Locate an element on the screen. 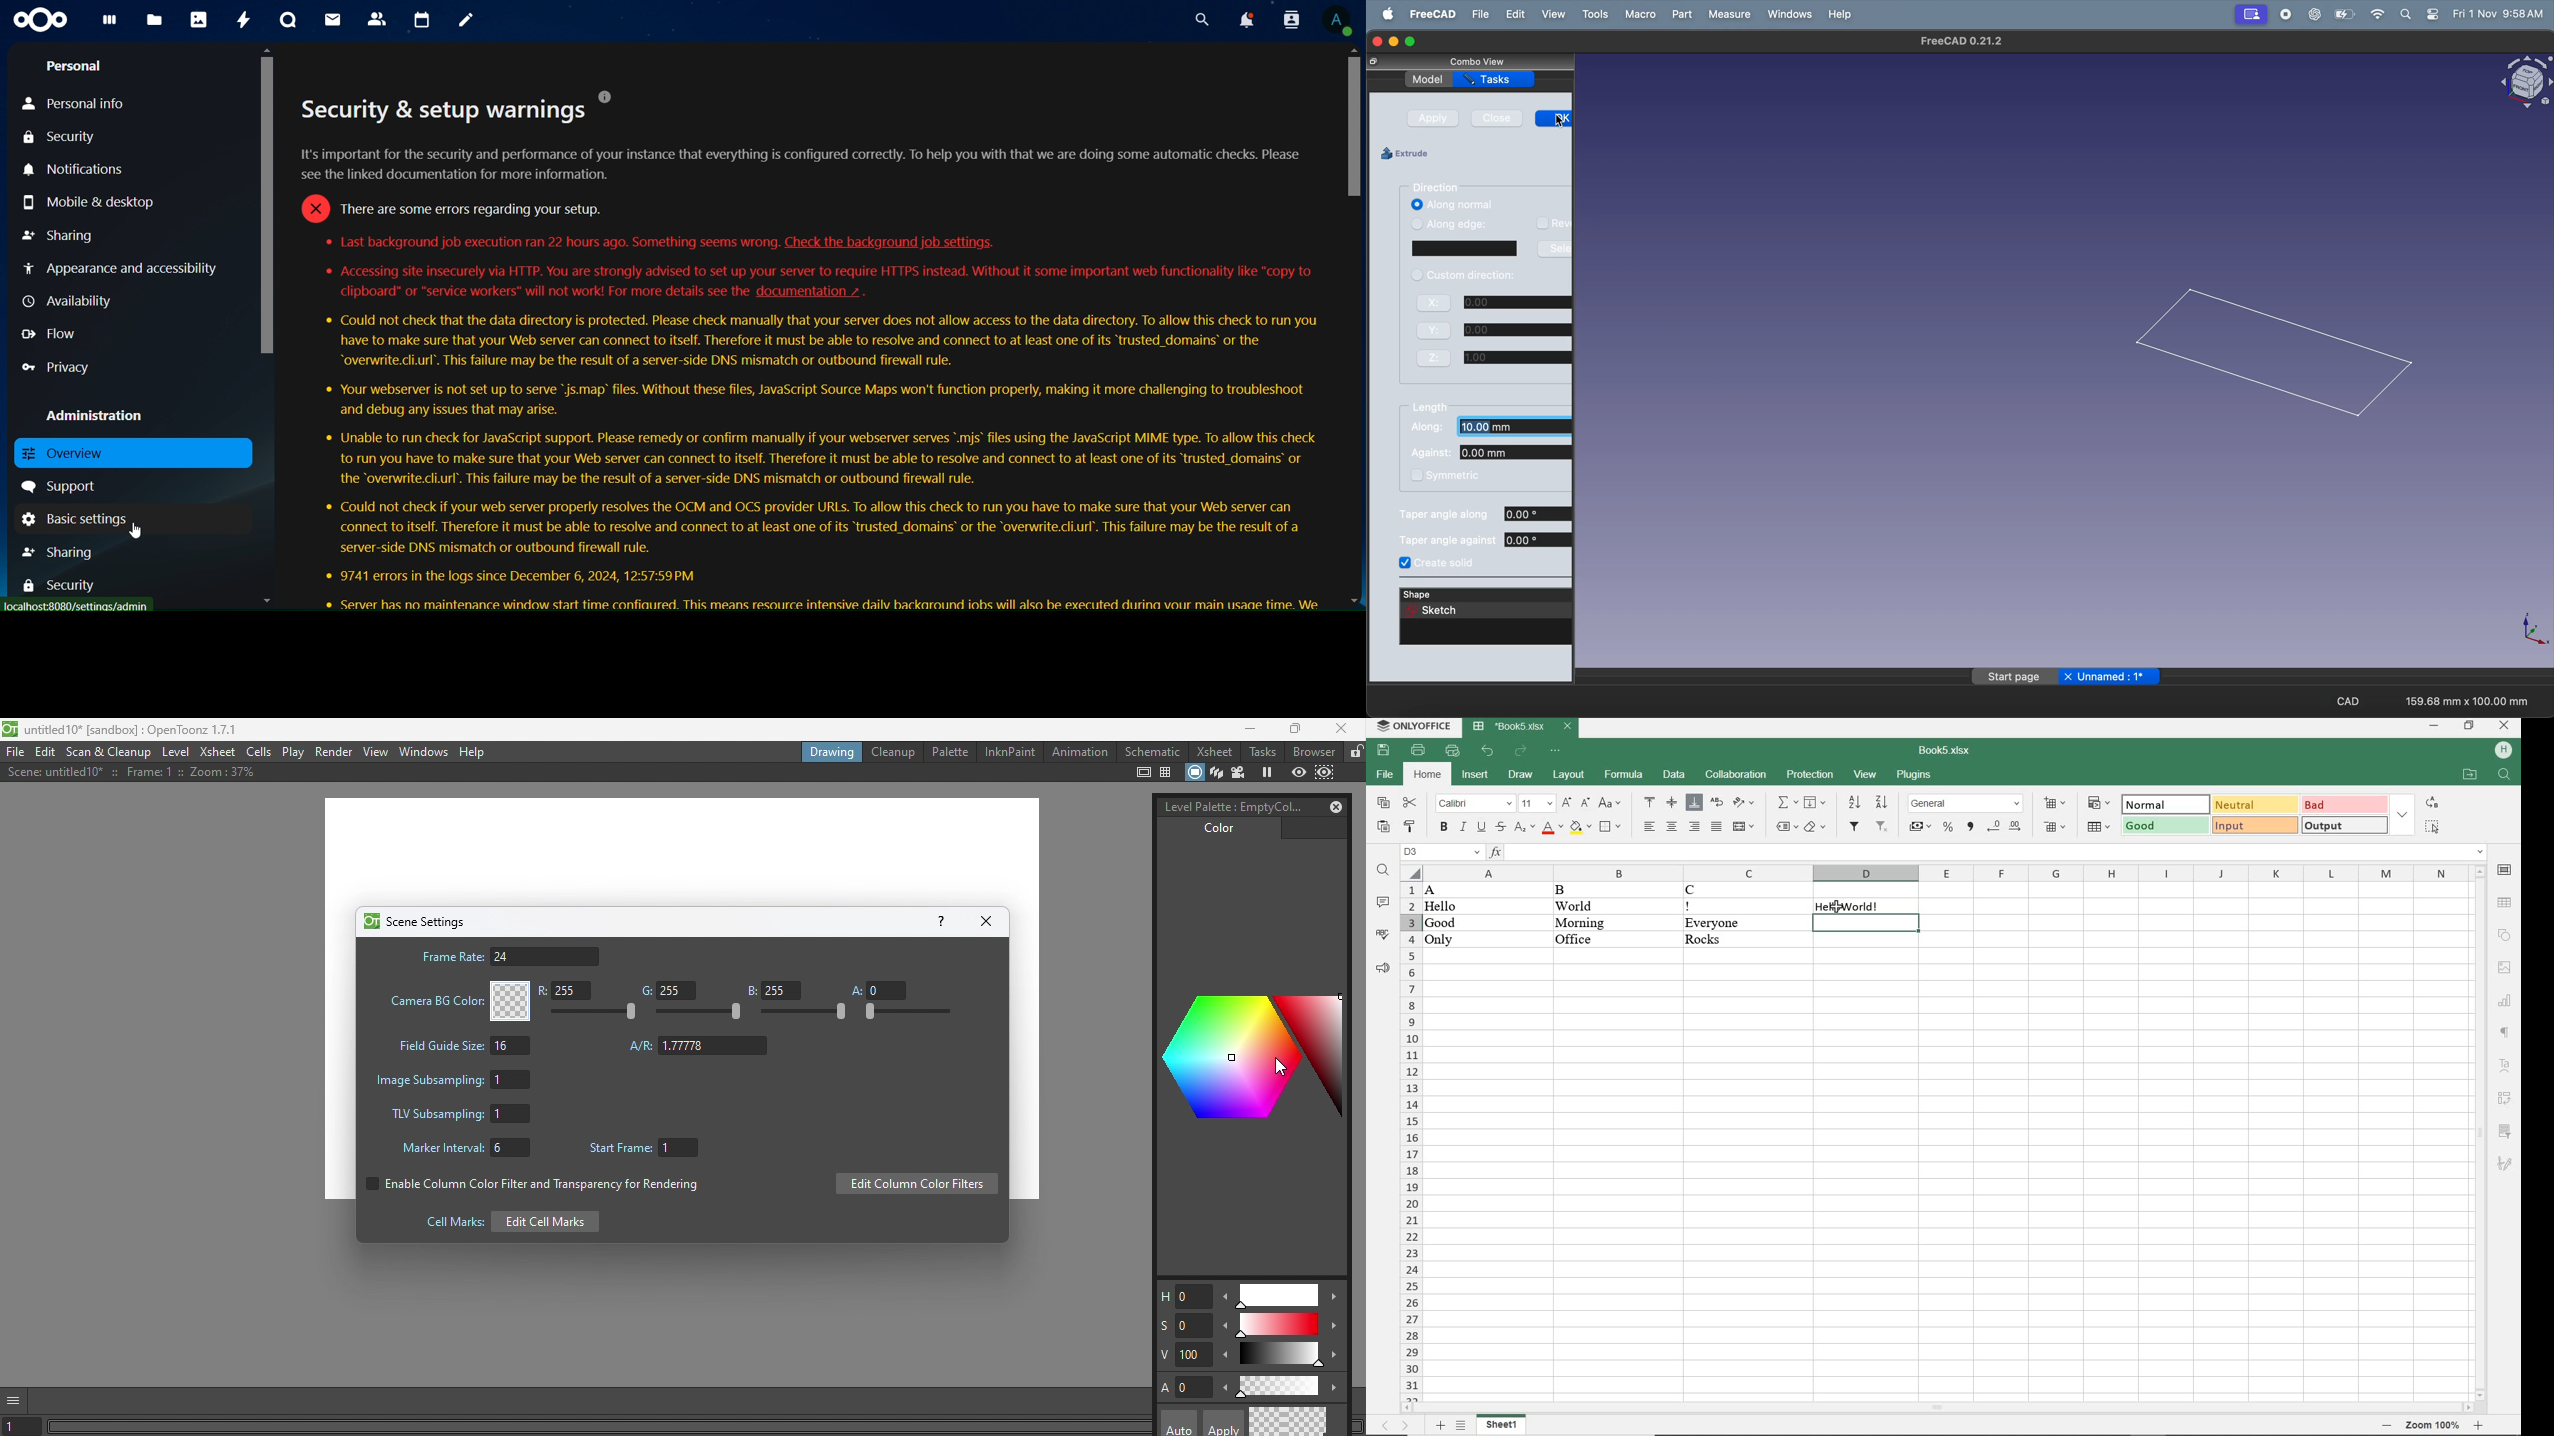 The image size is (2576, 1456). DECREMENT FONT SIZE is located at coordinates (1585, 805).